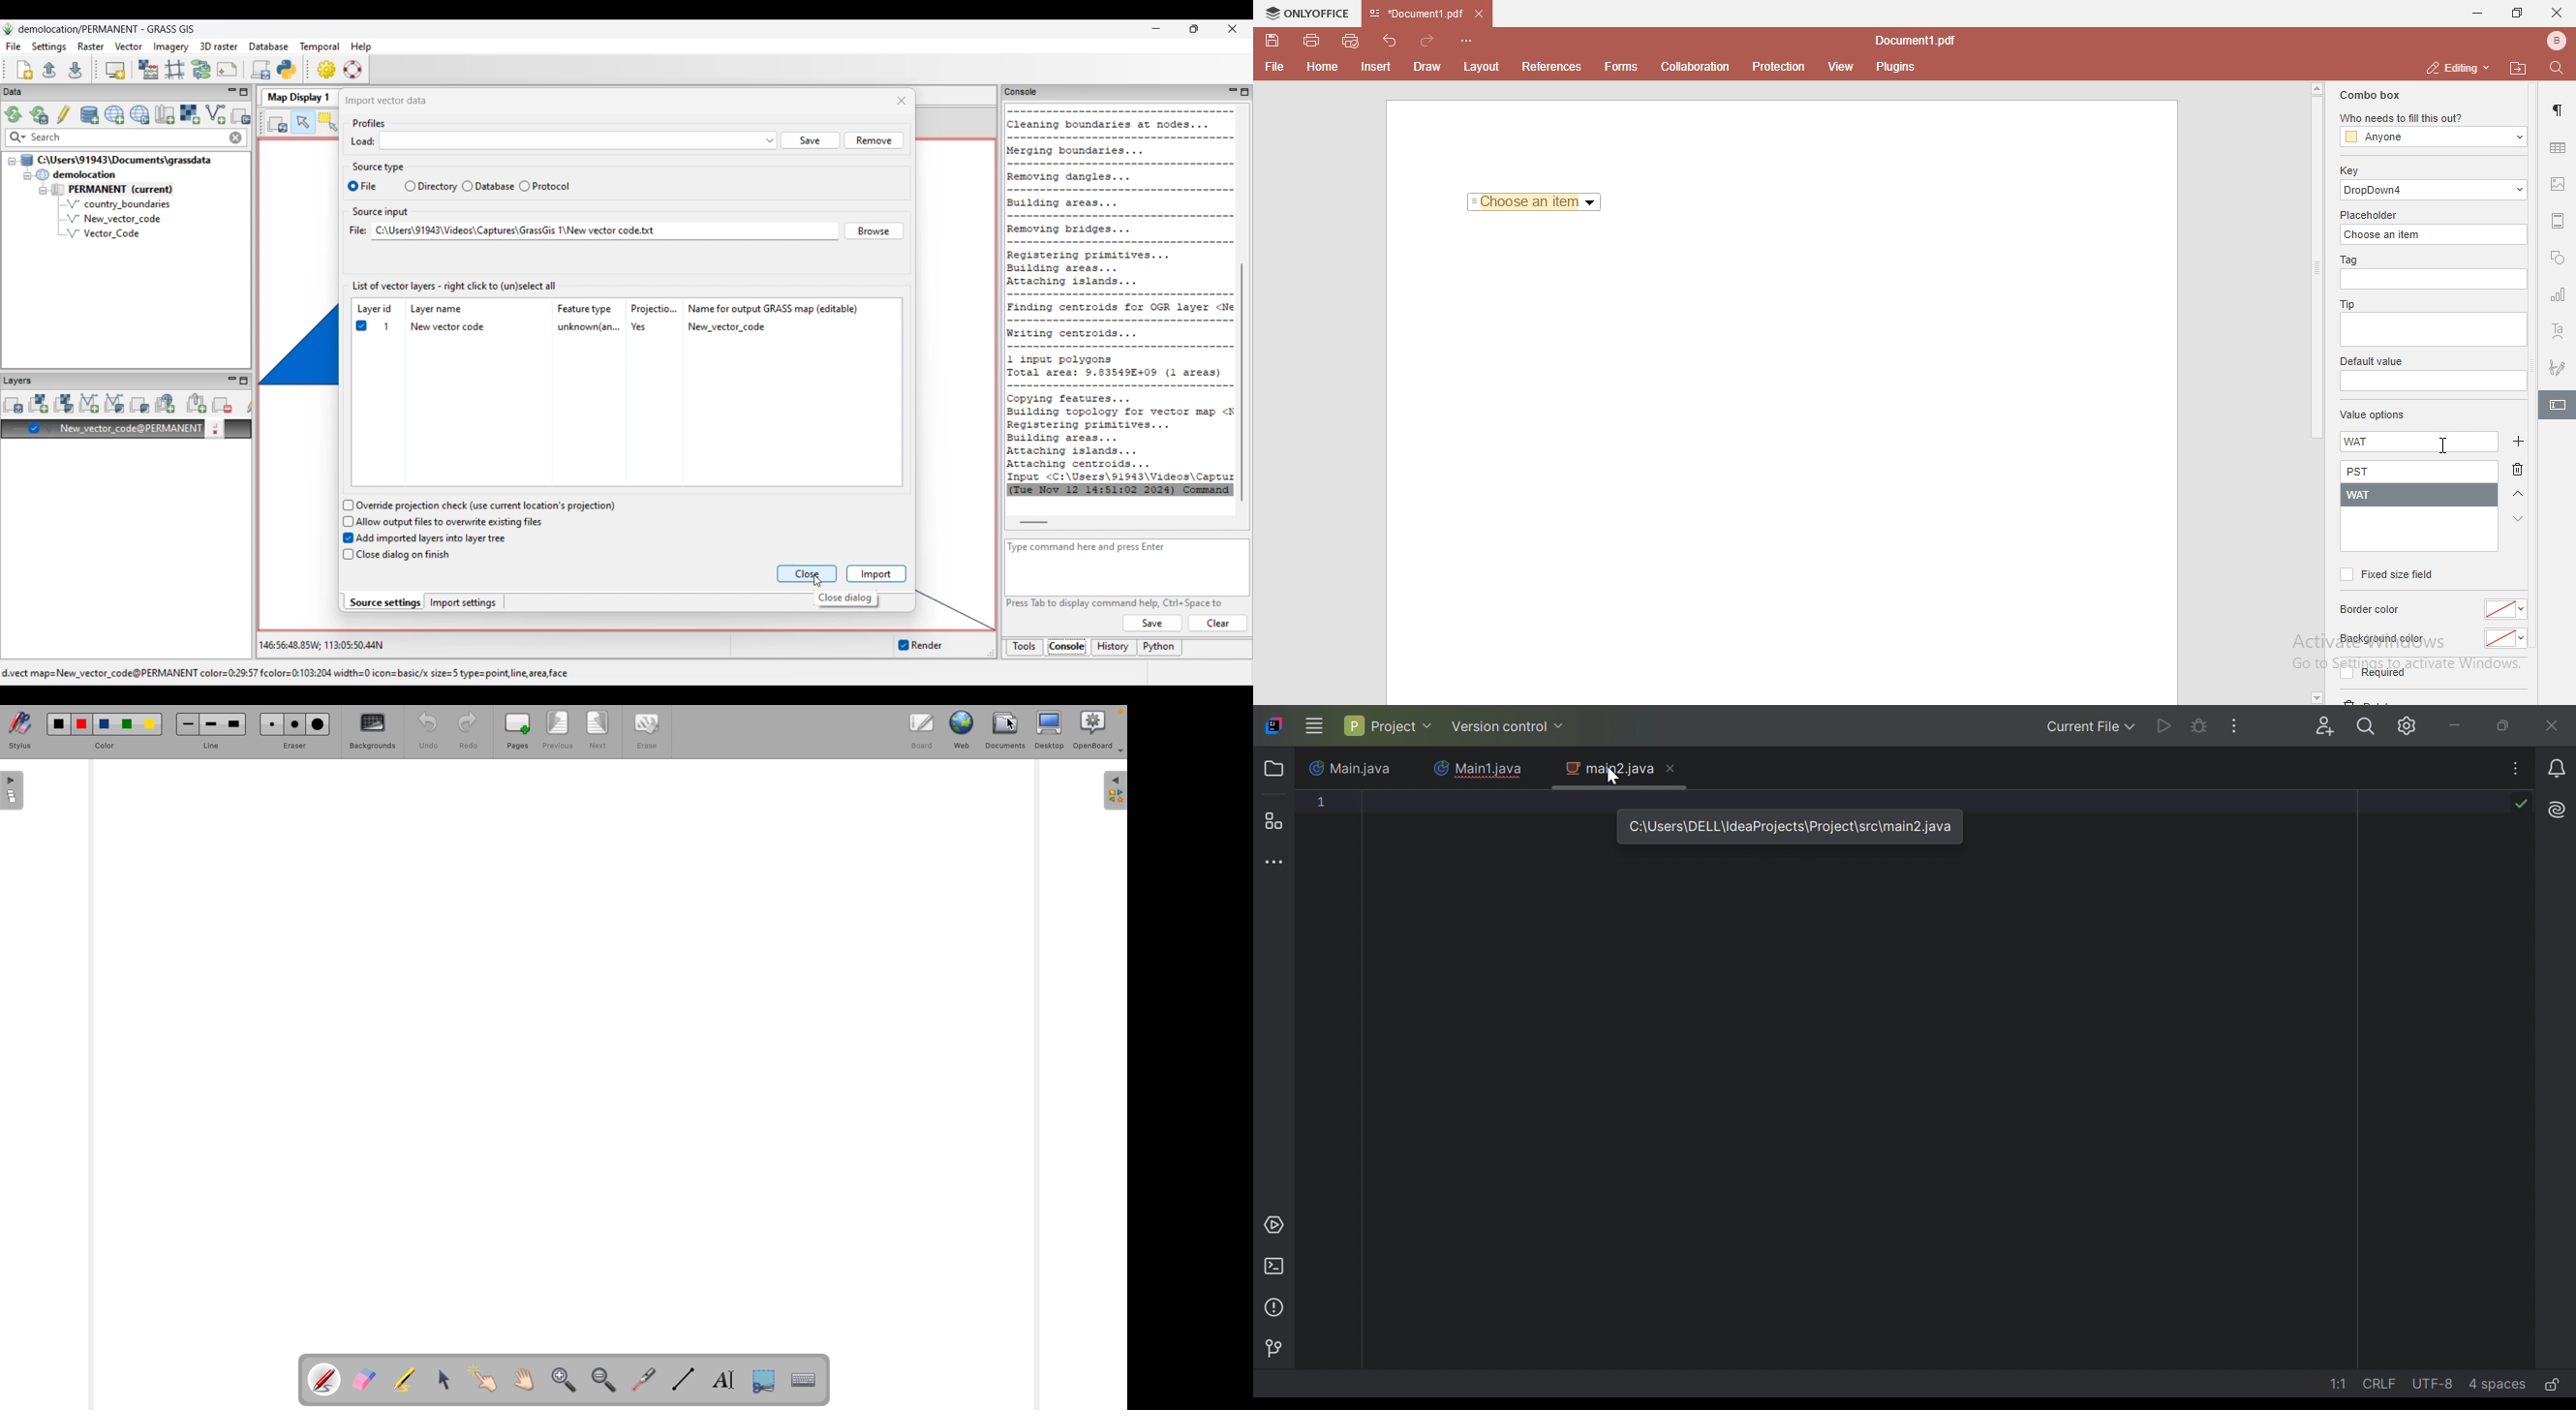 The width and height of the screenshot is (2576, 1428). What do you see at coordinates (2559, 810) in the screenshot?
I see `AL Assistant` at bounding box center [2559, 810].